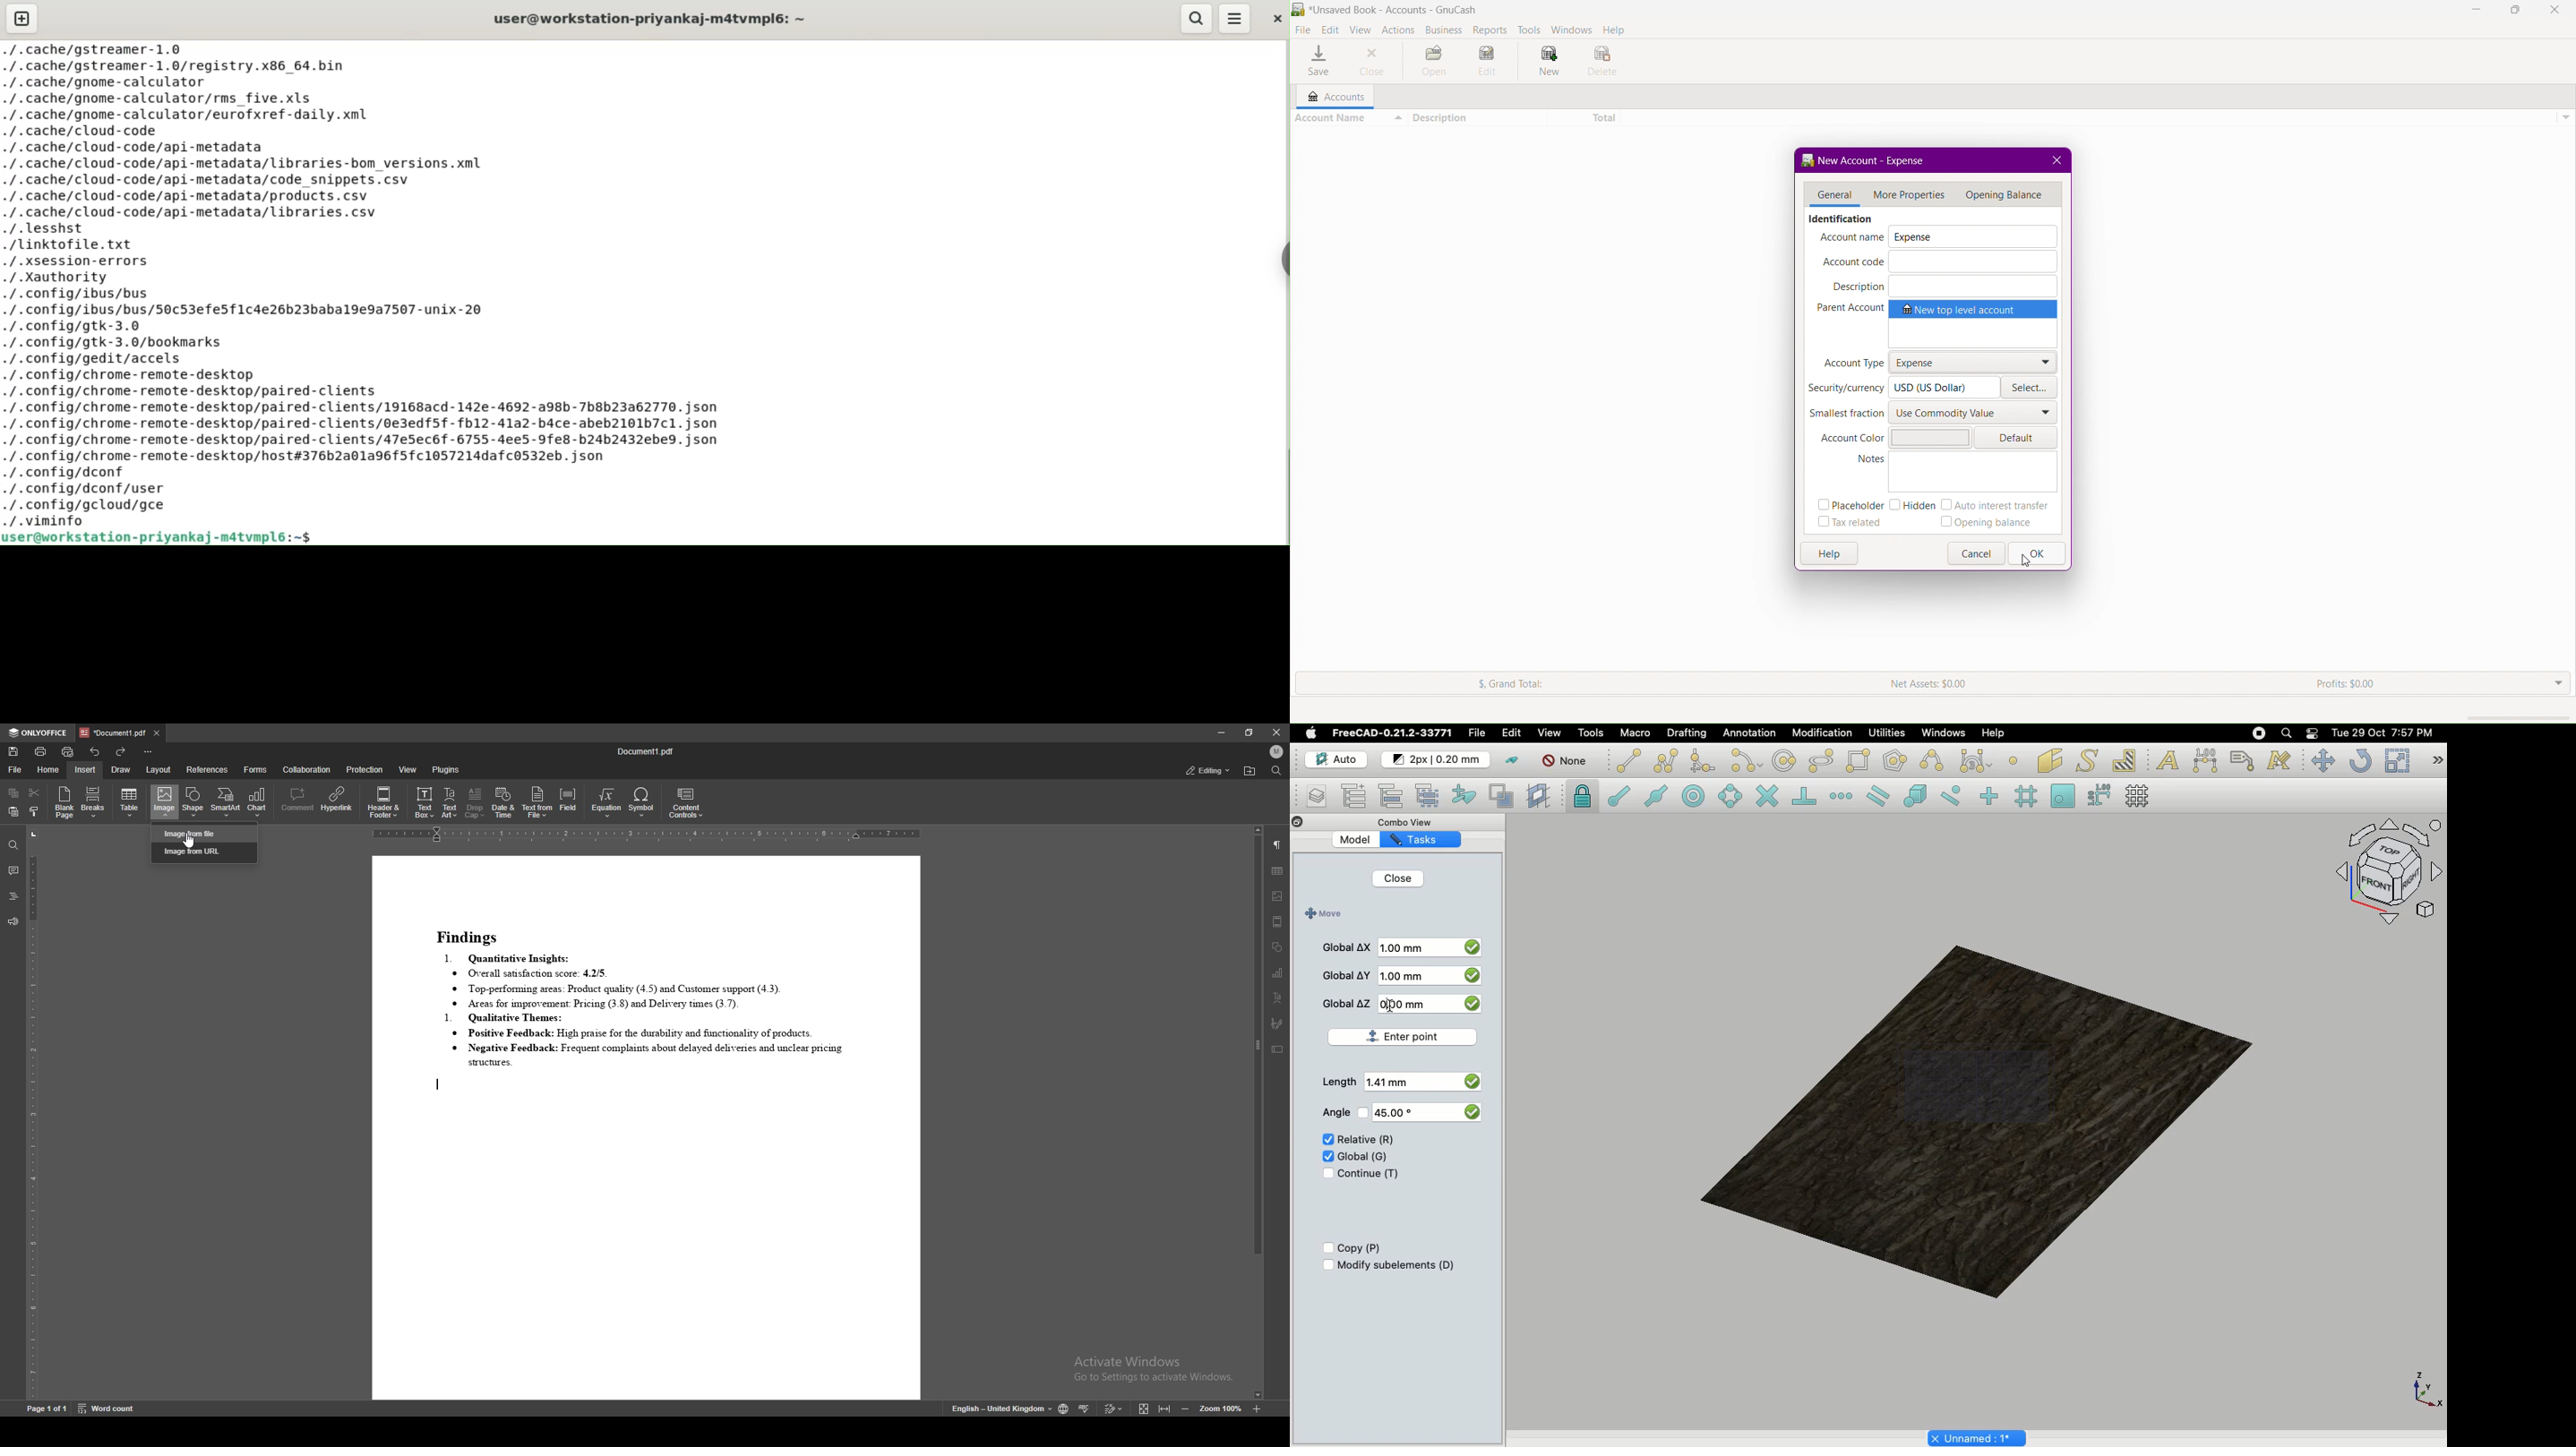 This screenshot has width=2576, height=1456. What do you see at coordinates (1477, 733) in the screenshot?
I see `File` at bounding box center [1477, 733].